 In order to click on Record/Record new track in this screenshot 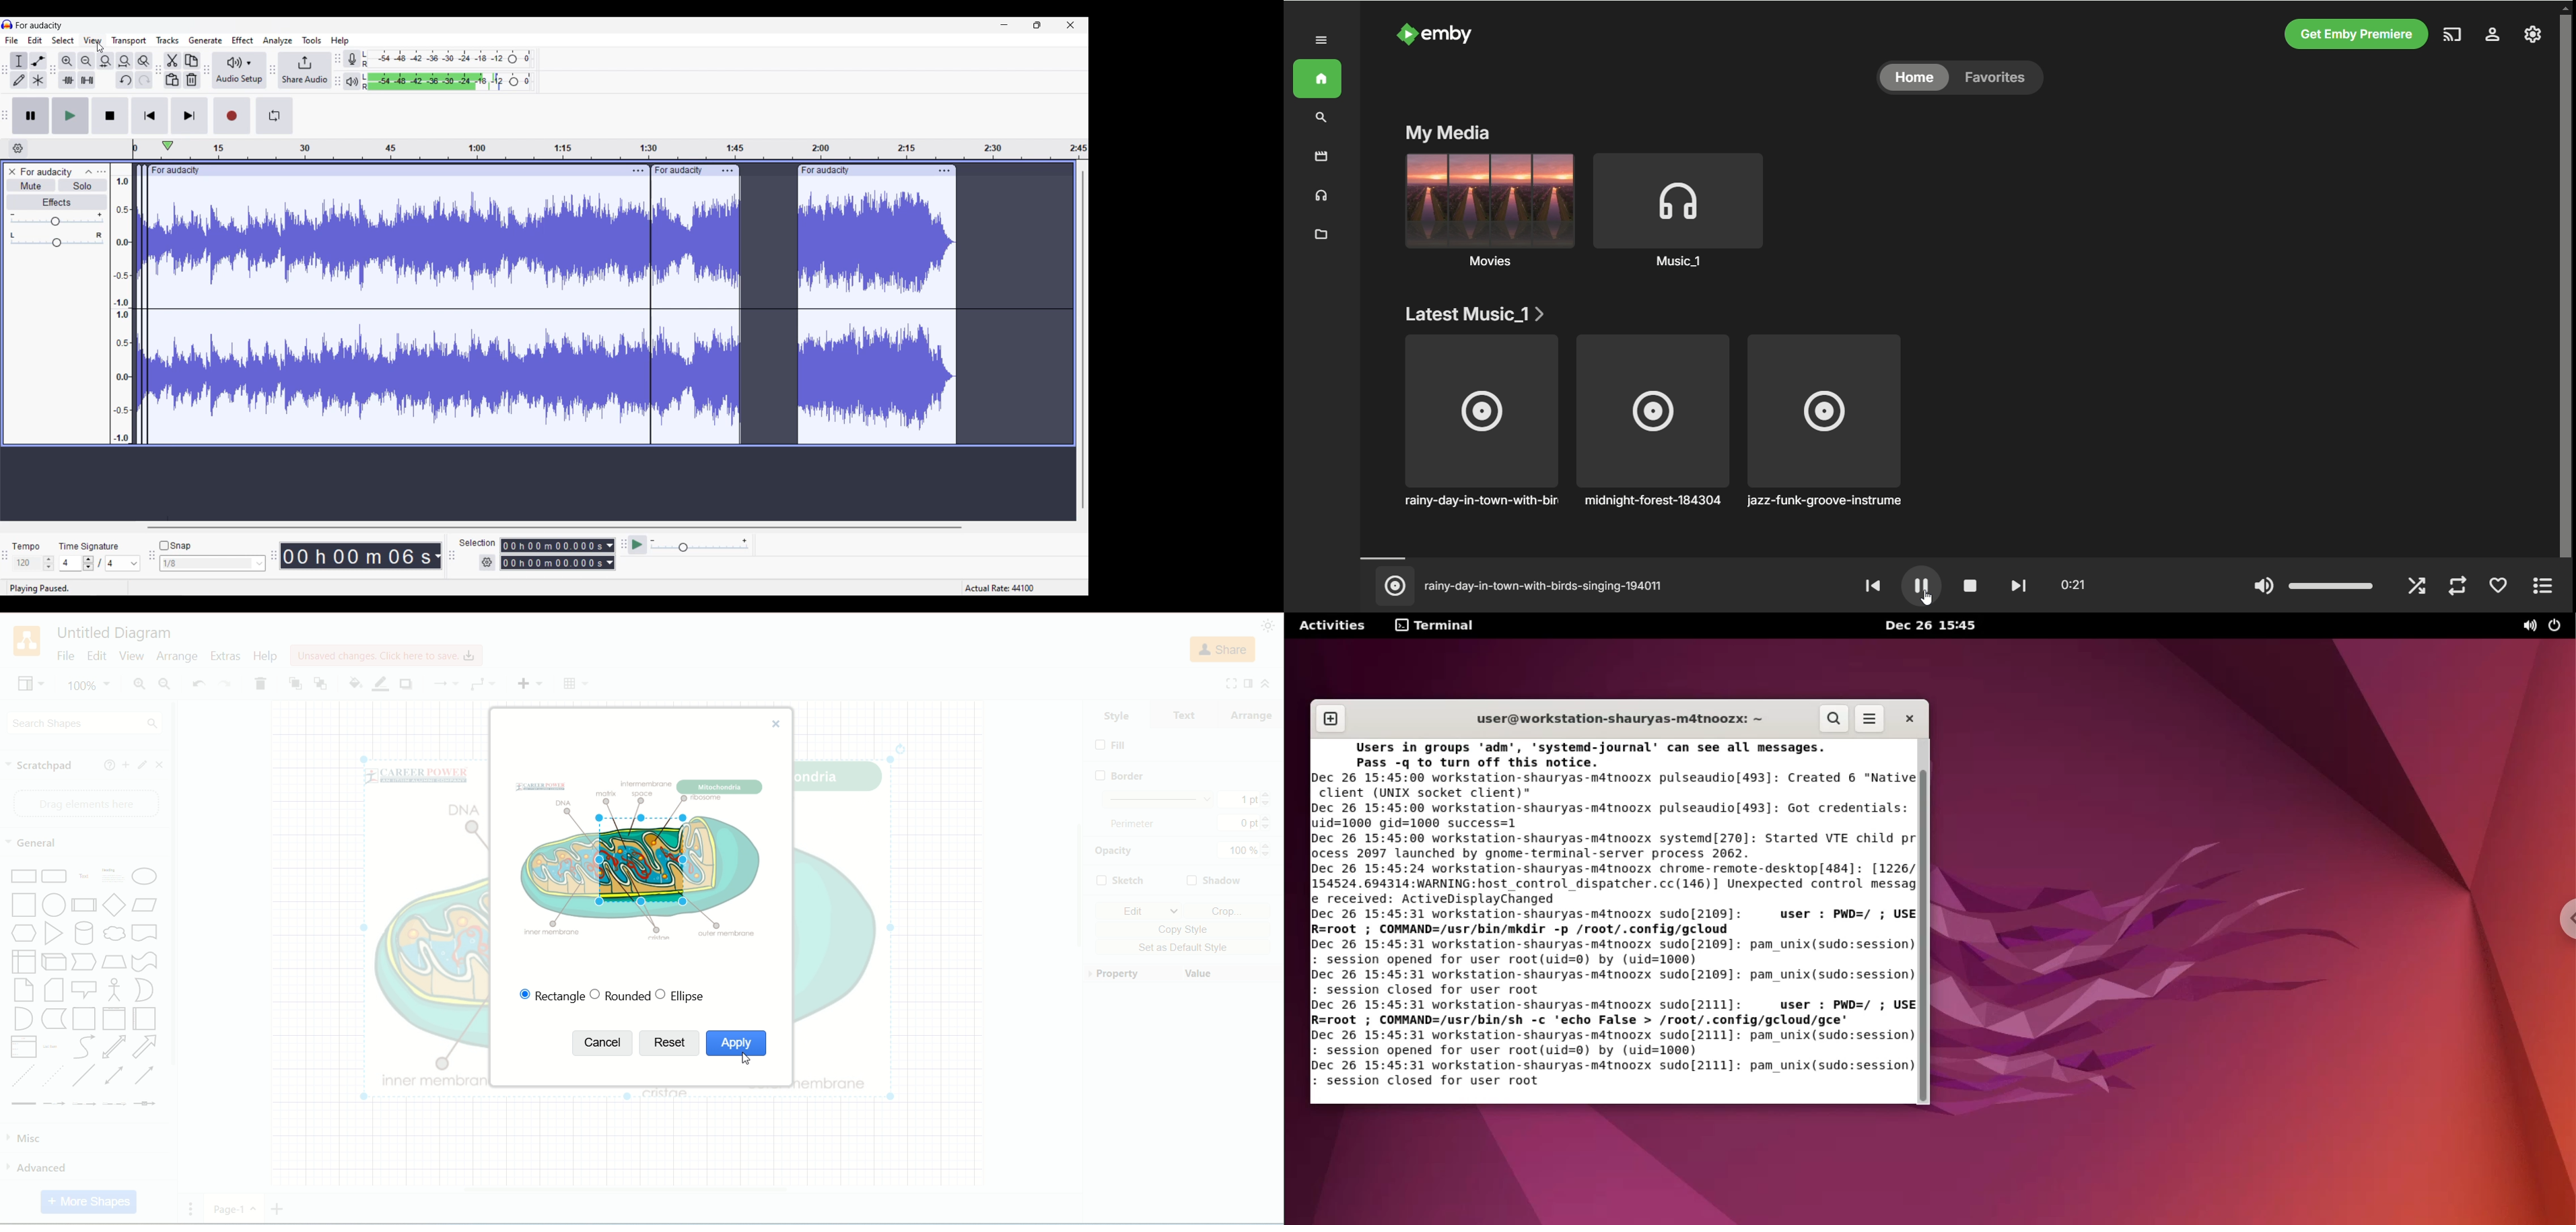, I will do `click(232, 116)`.